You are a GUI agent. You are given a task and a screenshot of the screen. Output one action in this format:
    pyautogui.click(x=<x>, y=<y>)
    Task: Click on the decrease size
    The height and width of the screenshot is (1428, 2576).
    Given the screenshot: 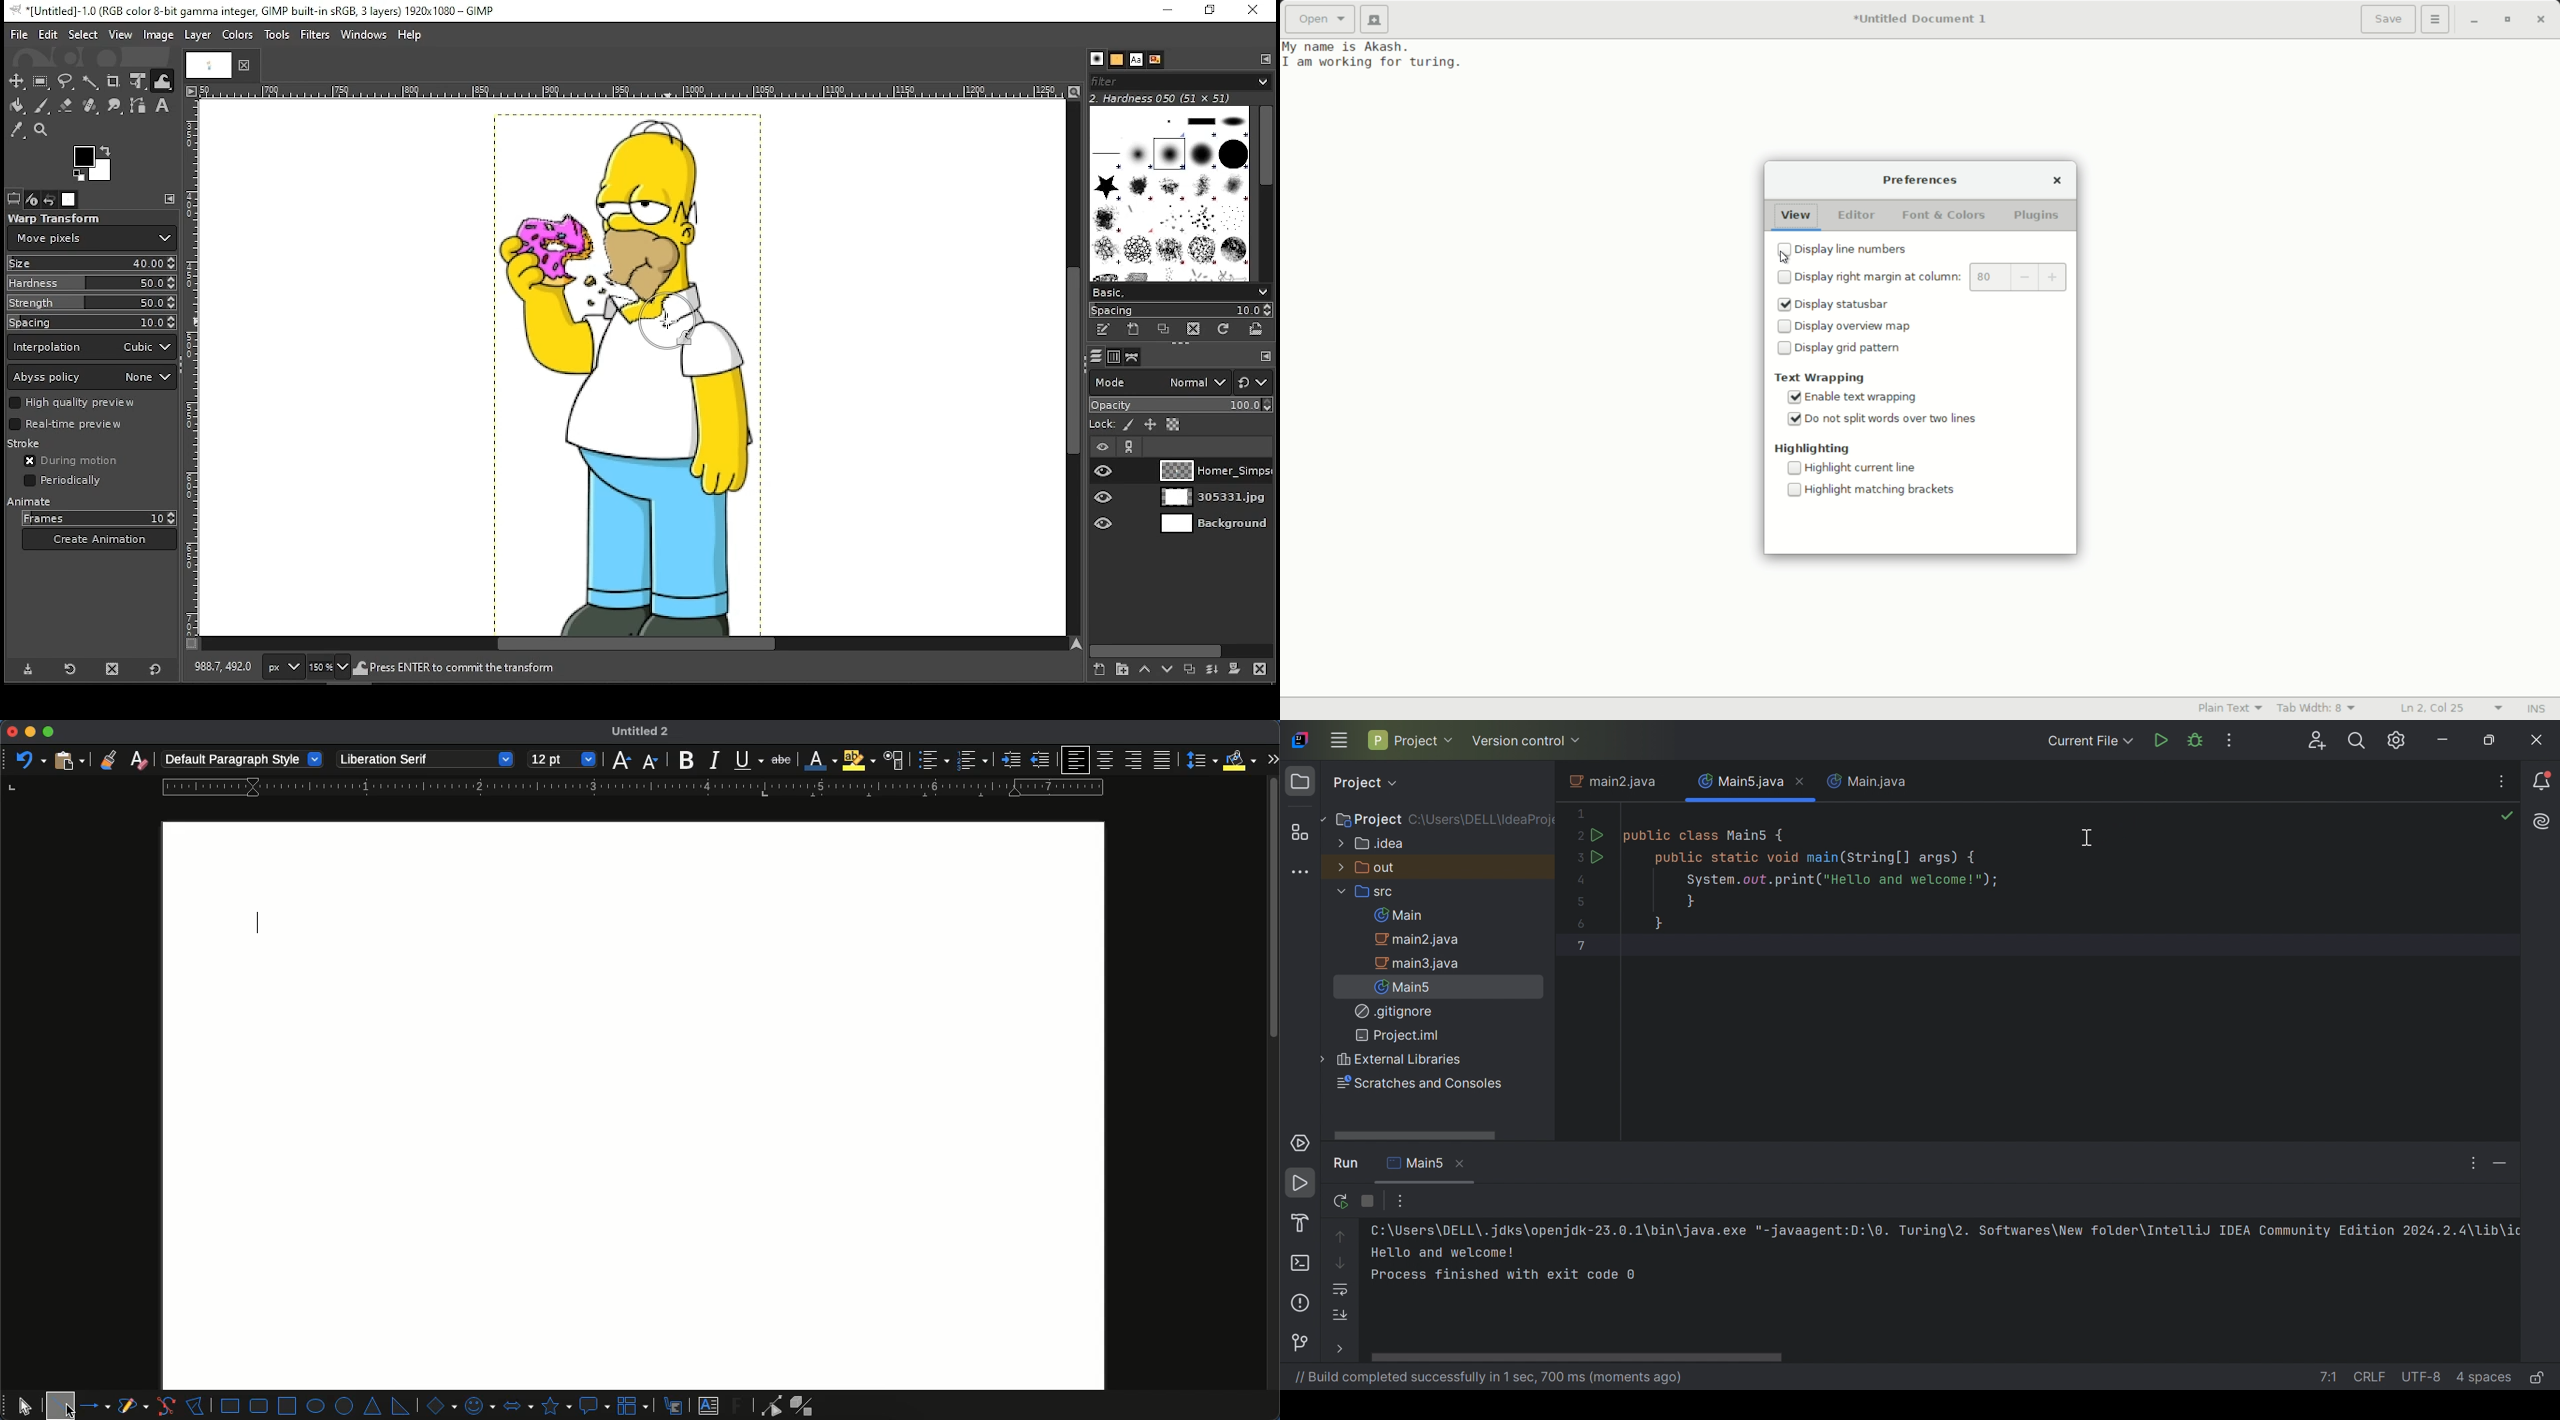 What is the action you would take?
    pyautogui.click(x=651, y=761)
    